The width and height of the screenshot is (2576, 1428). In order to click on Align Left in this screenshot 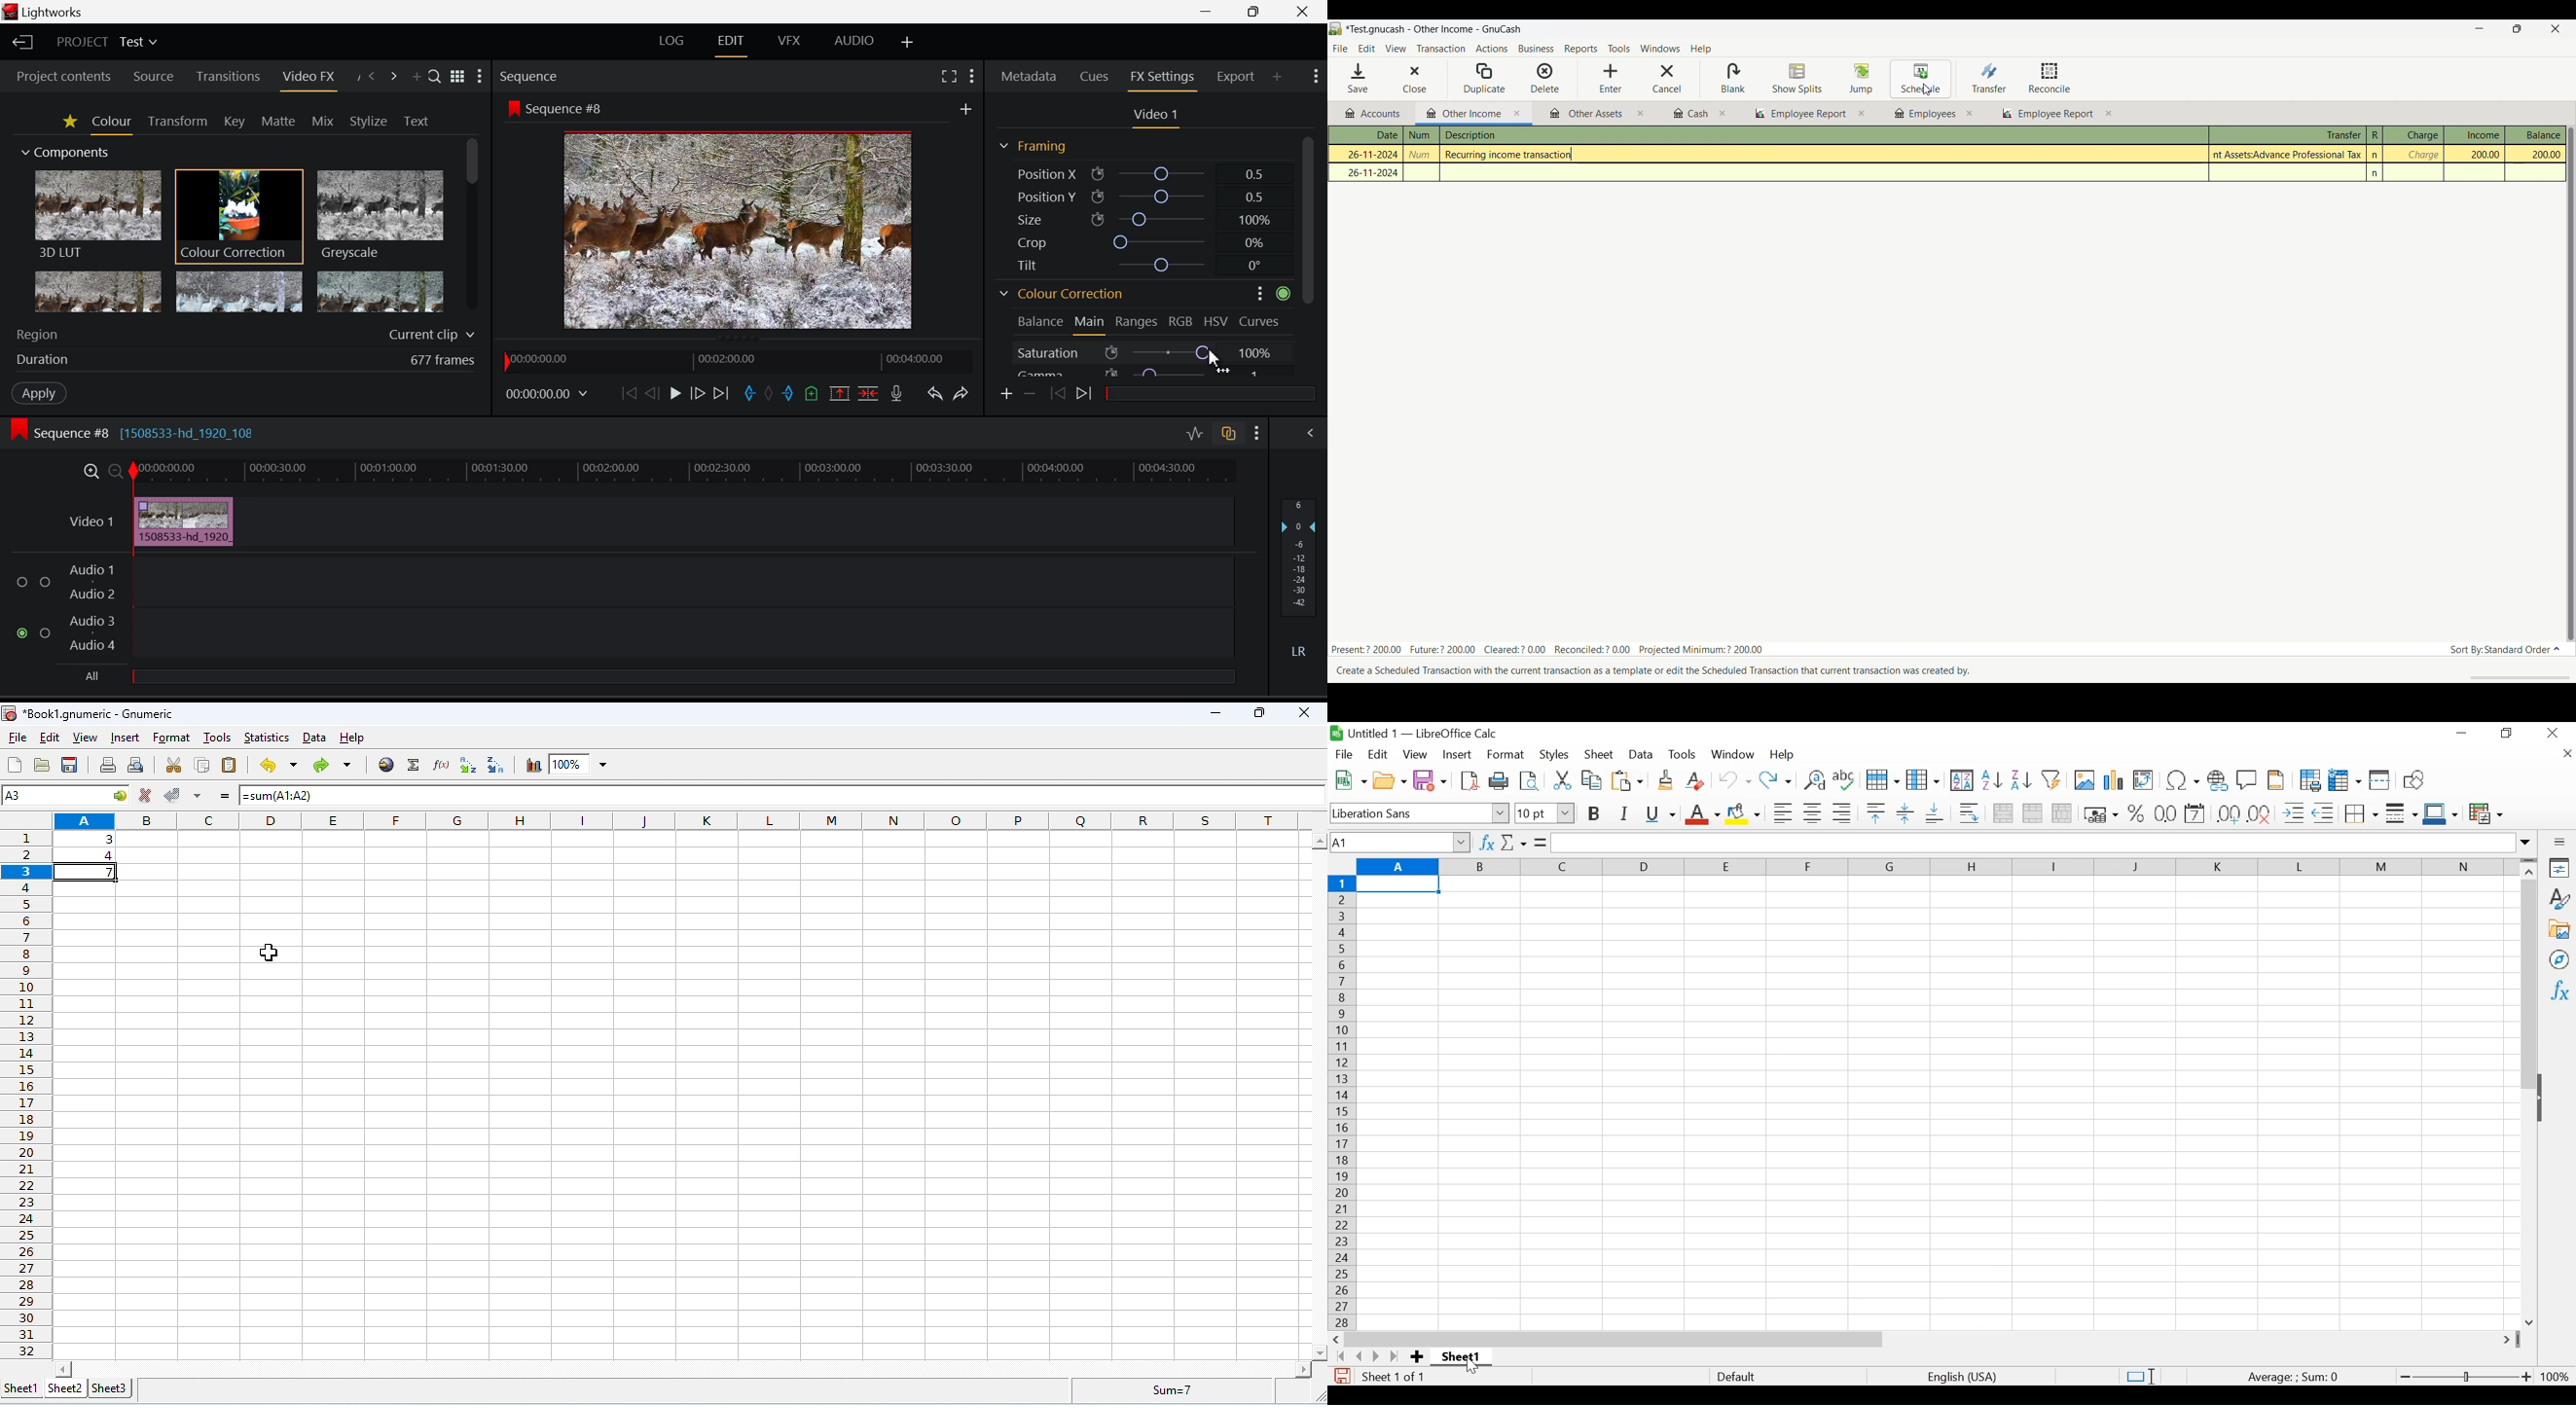, I will do `click(1783, 813)`.